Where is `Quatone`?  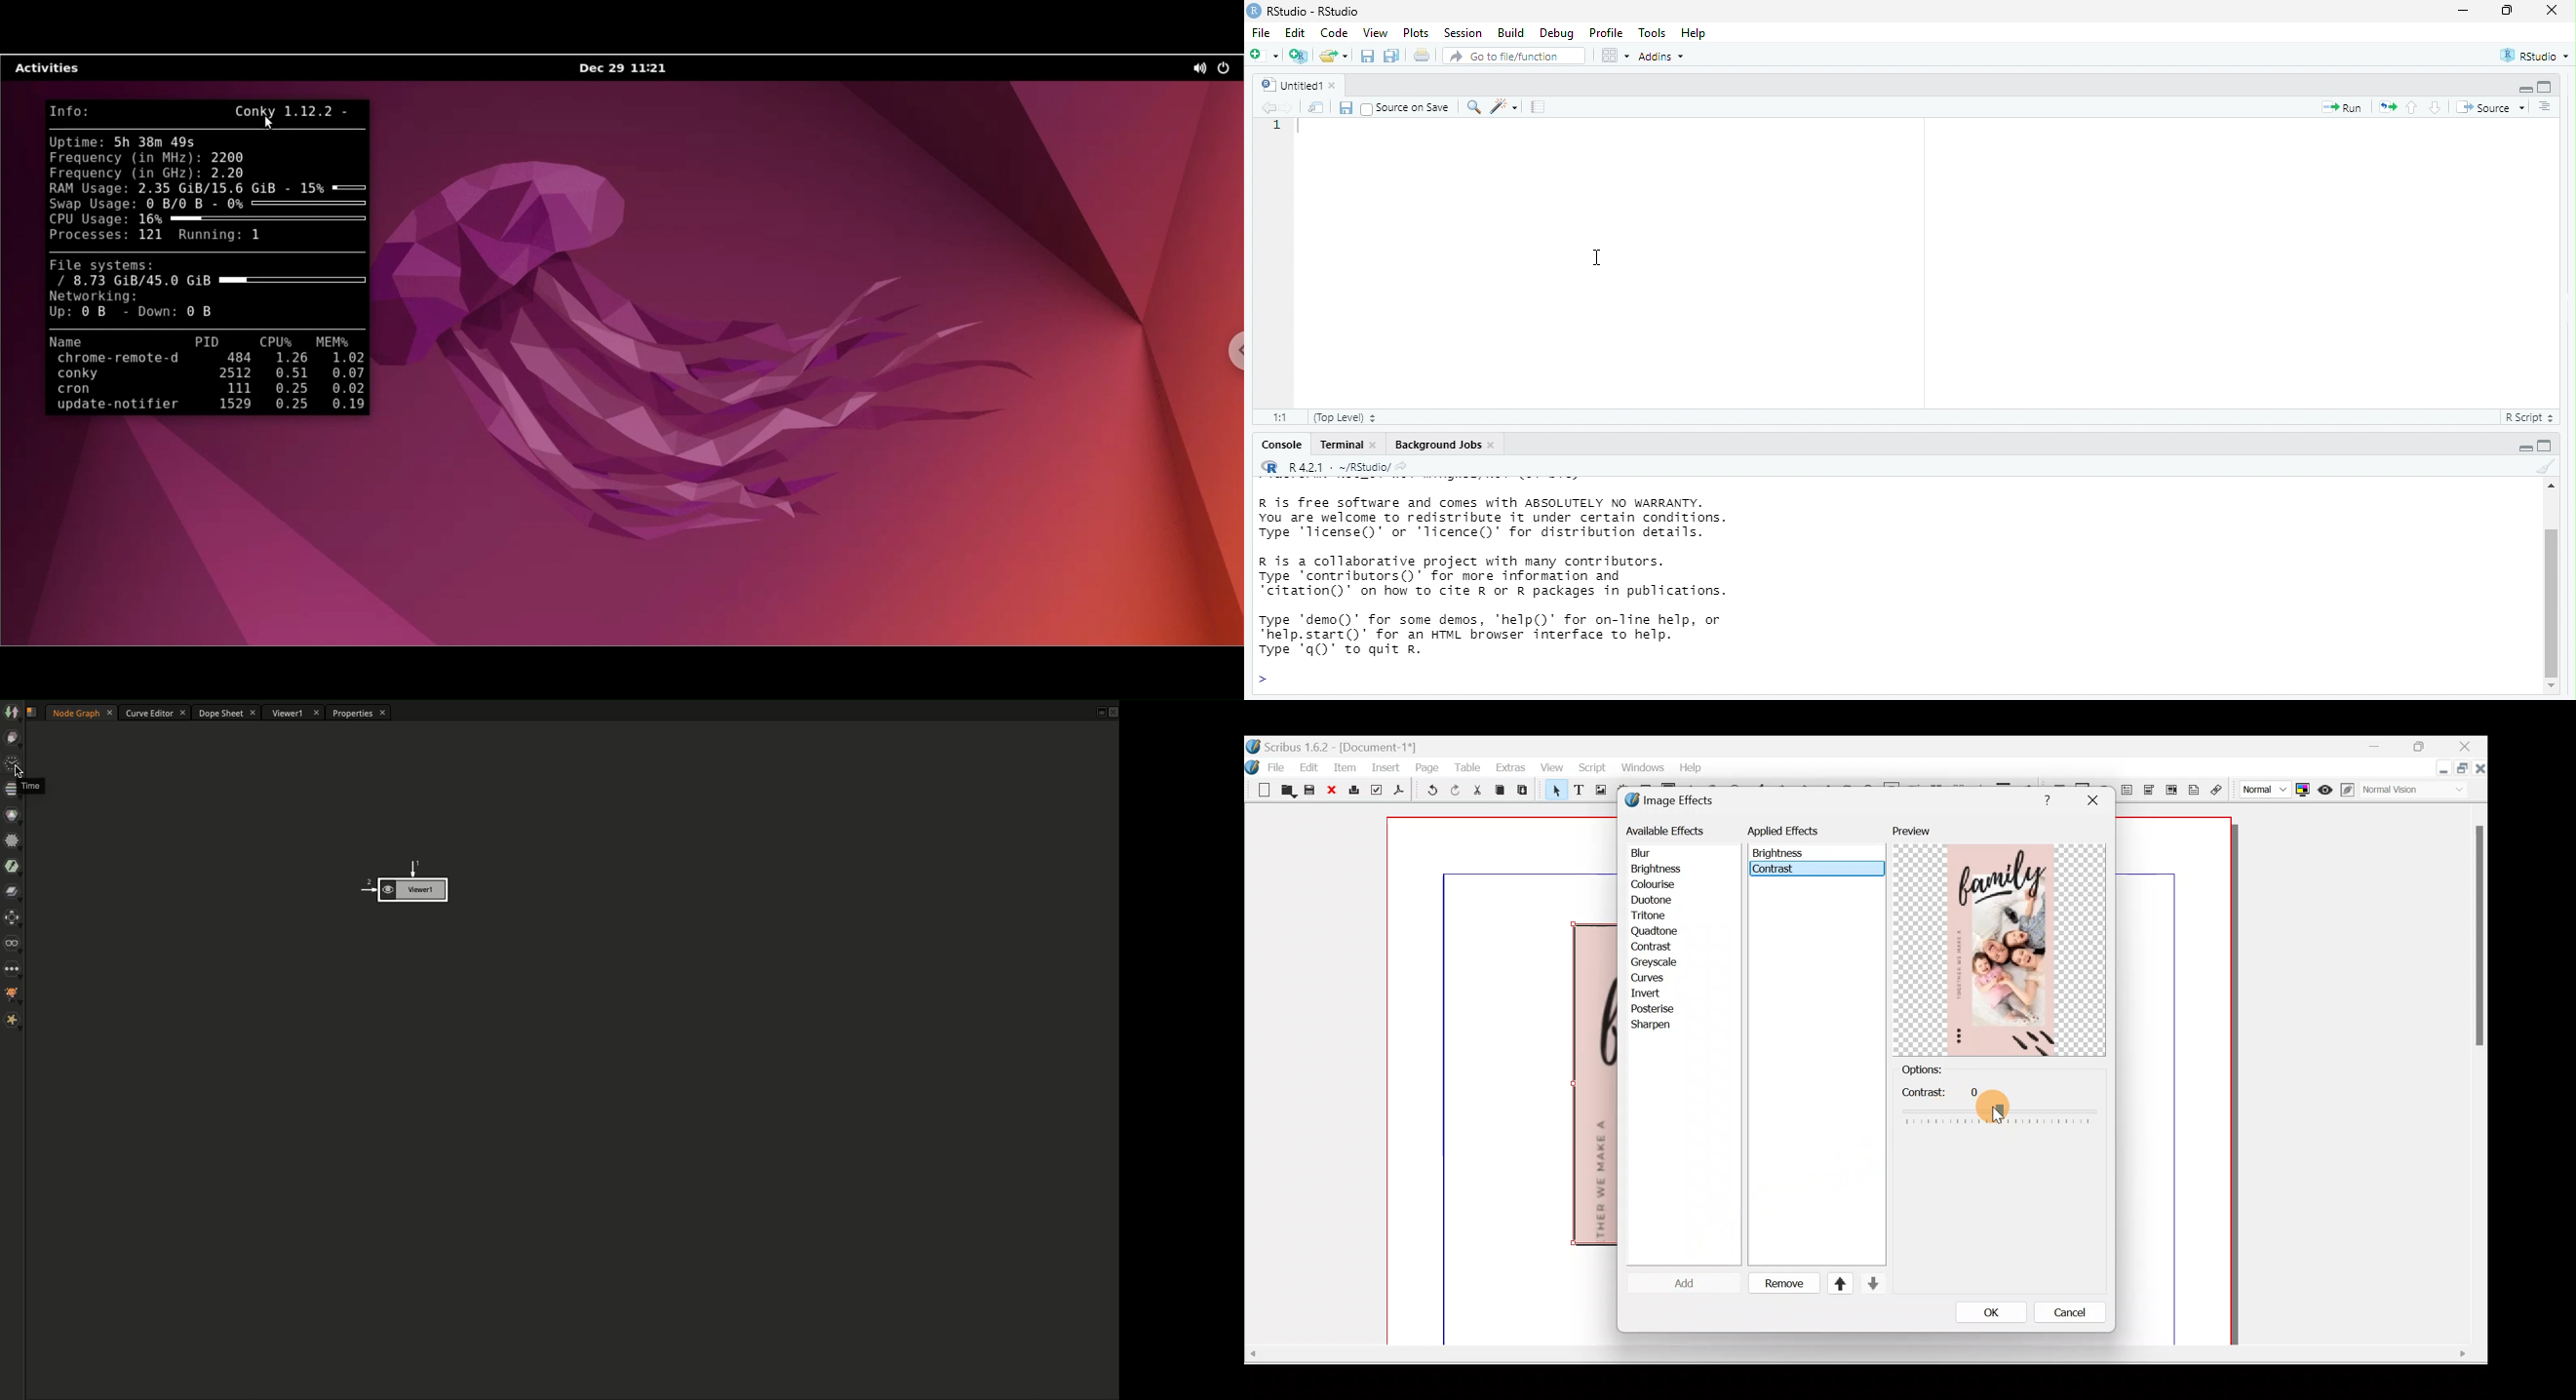
Quatone is located at coordinates (1655, 933).